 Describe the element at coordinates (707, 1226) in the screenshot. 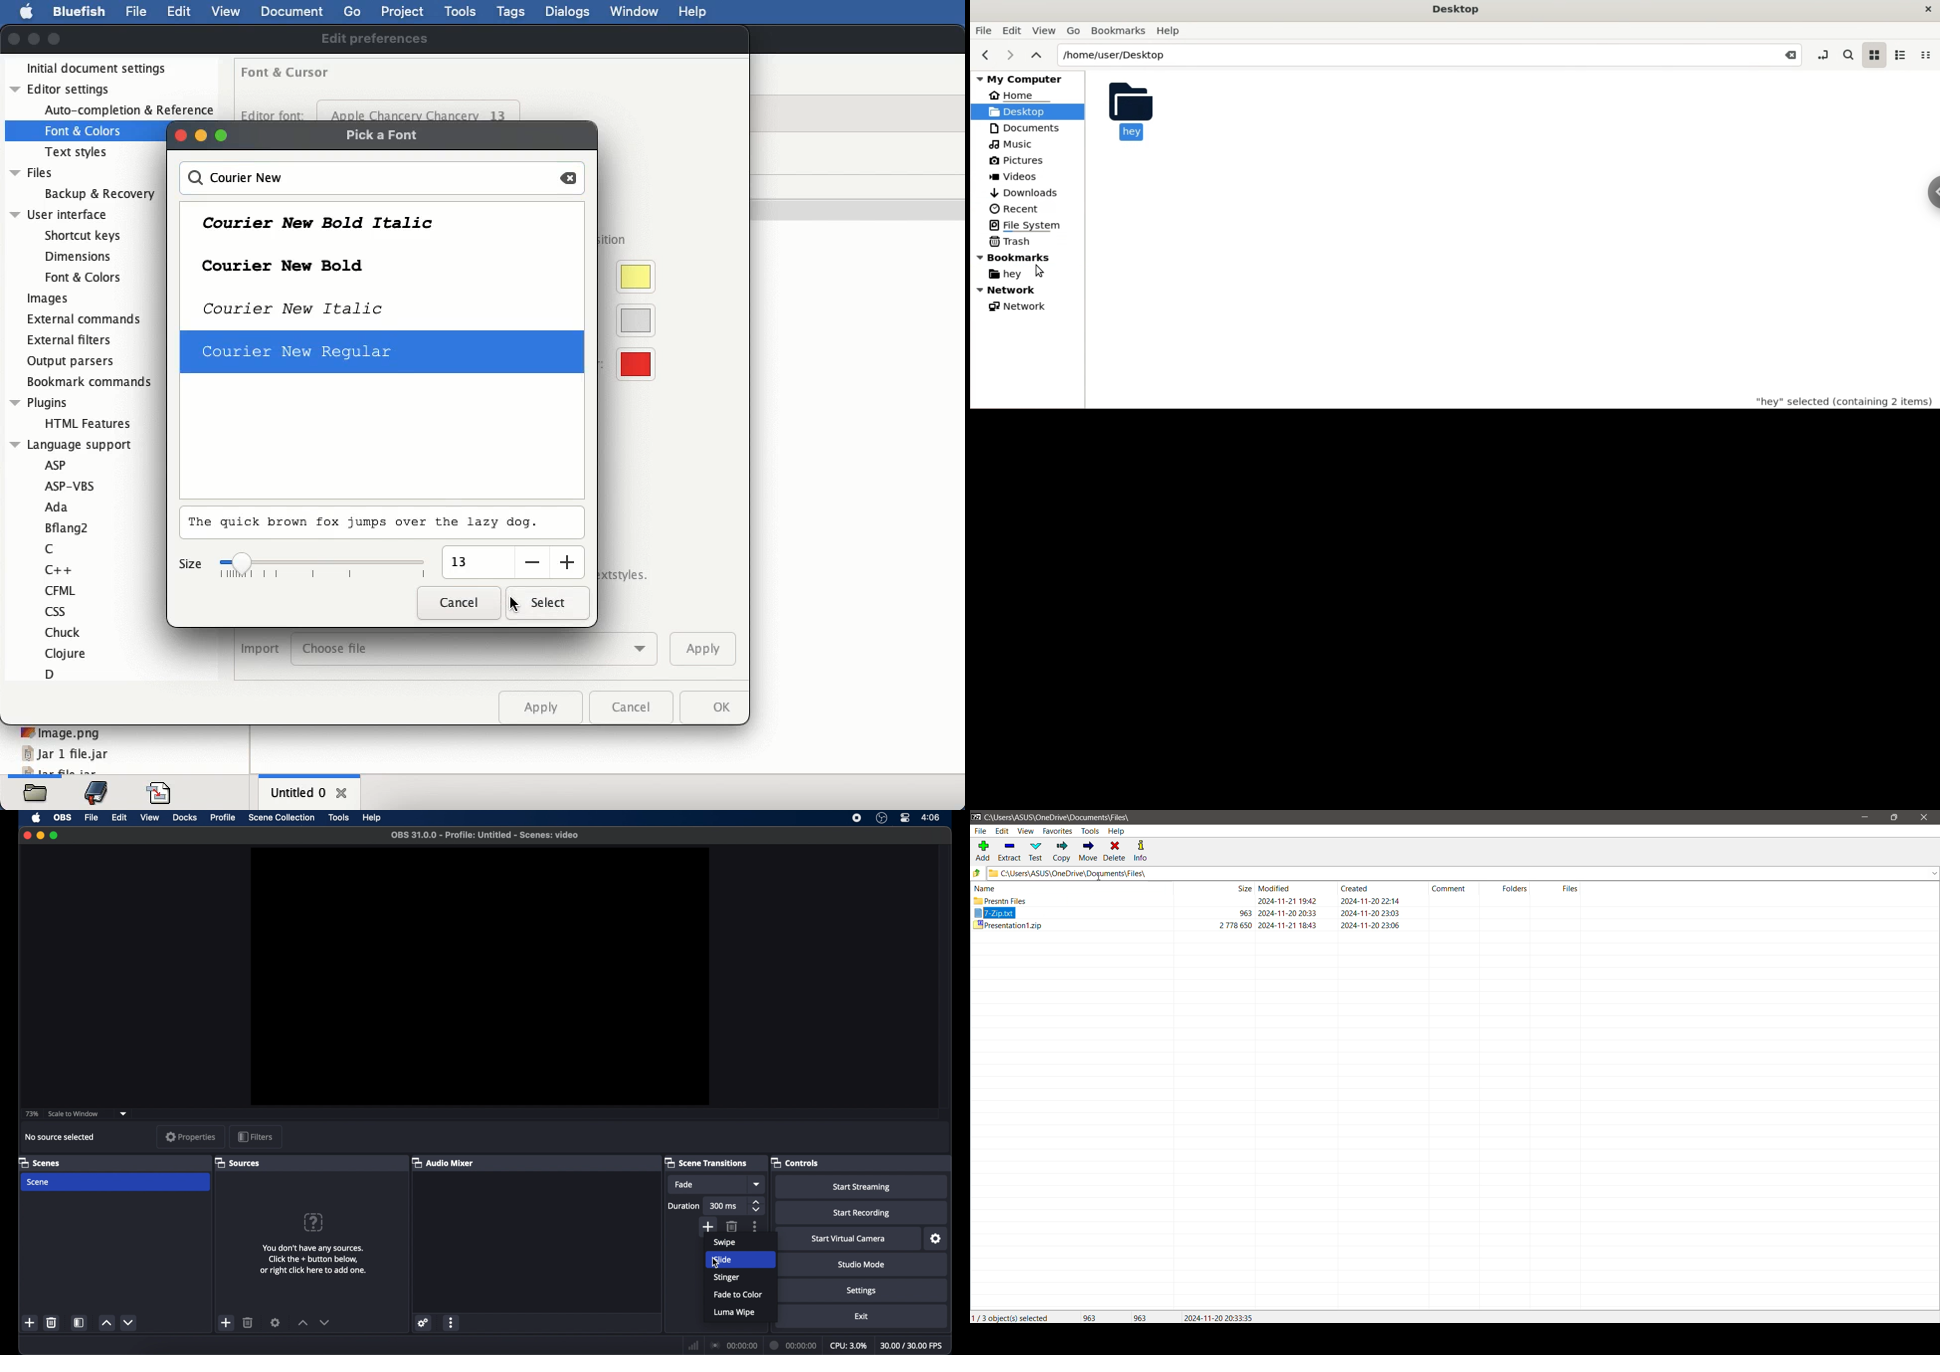

I see `add` at that location.